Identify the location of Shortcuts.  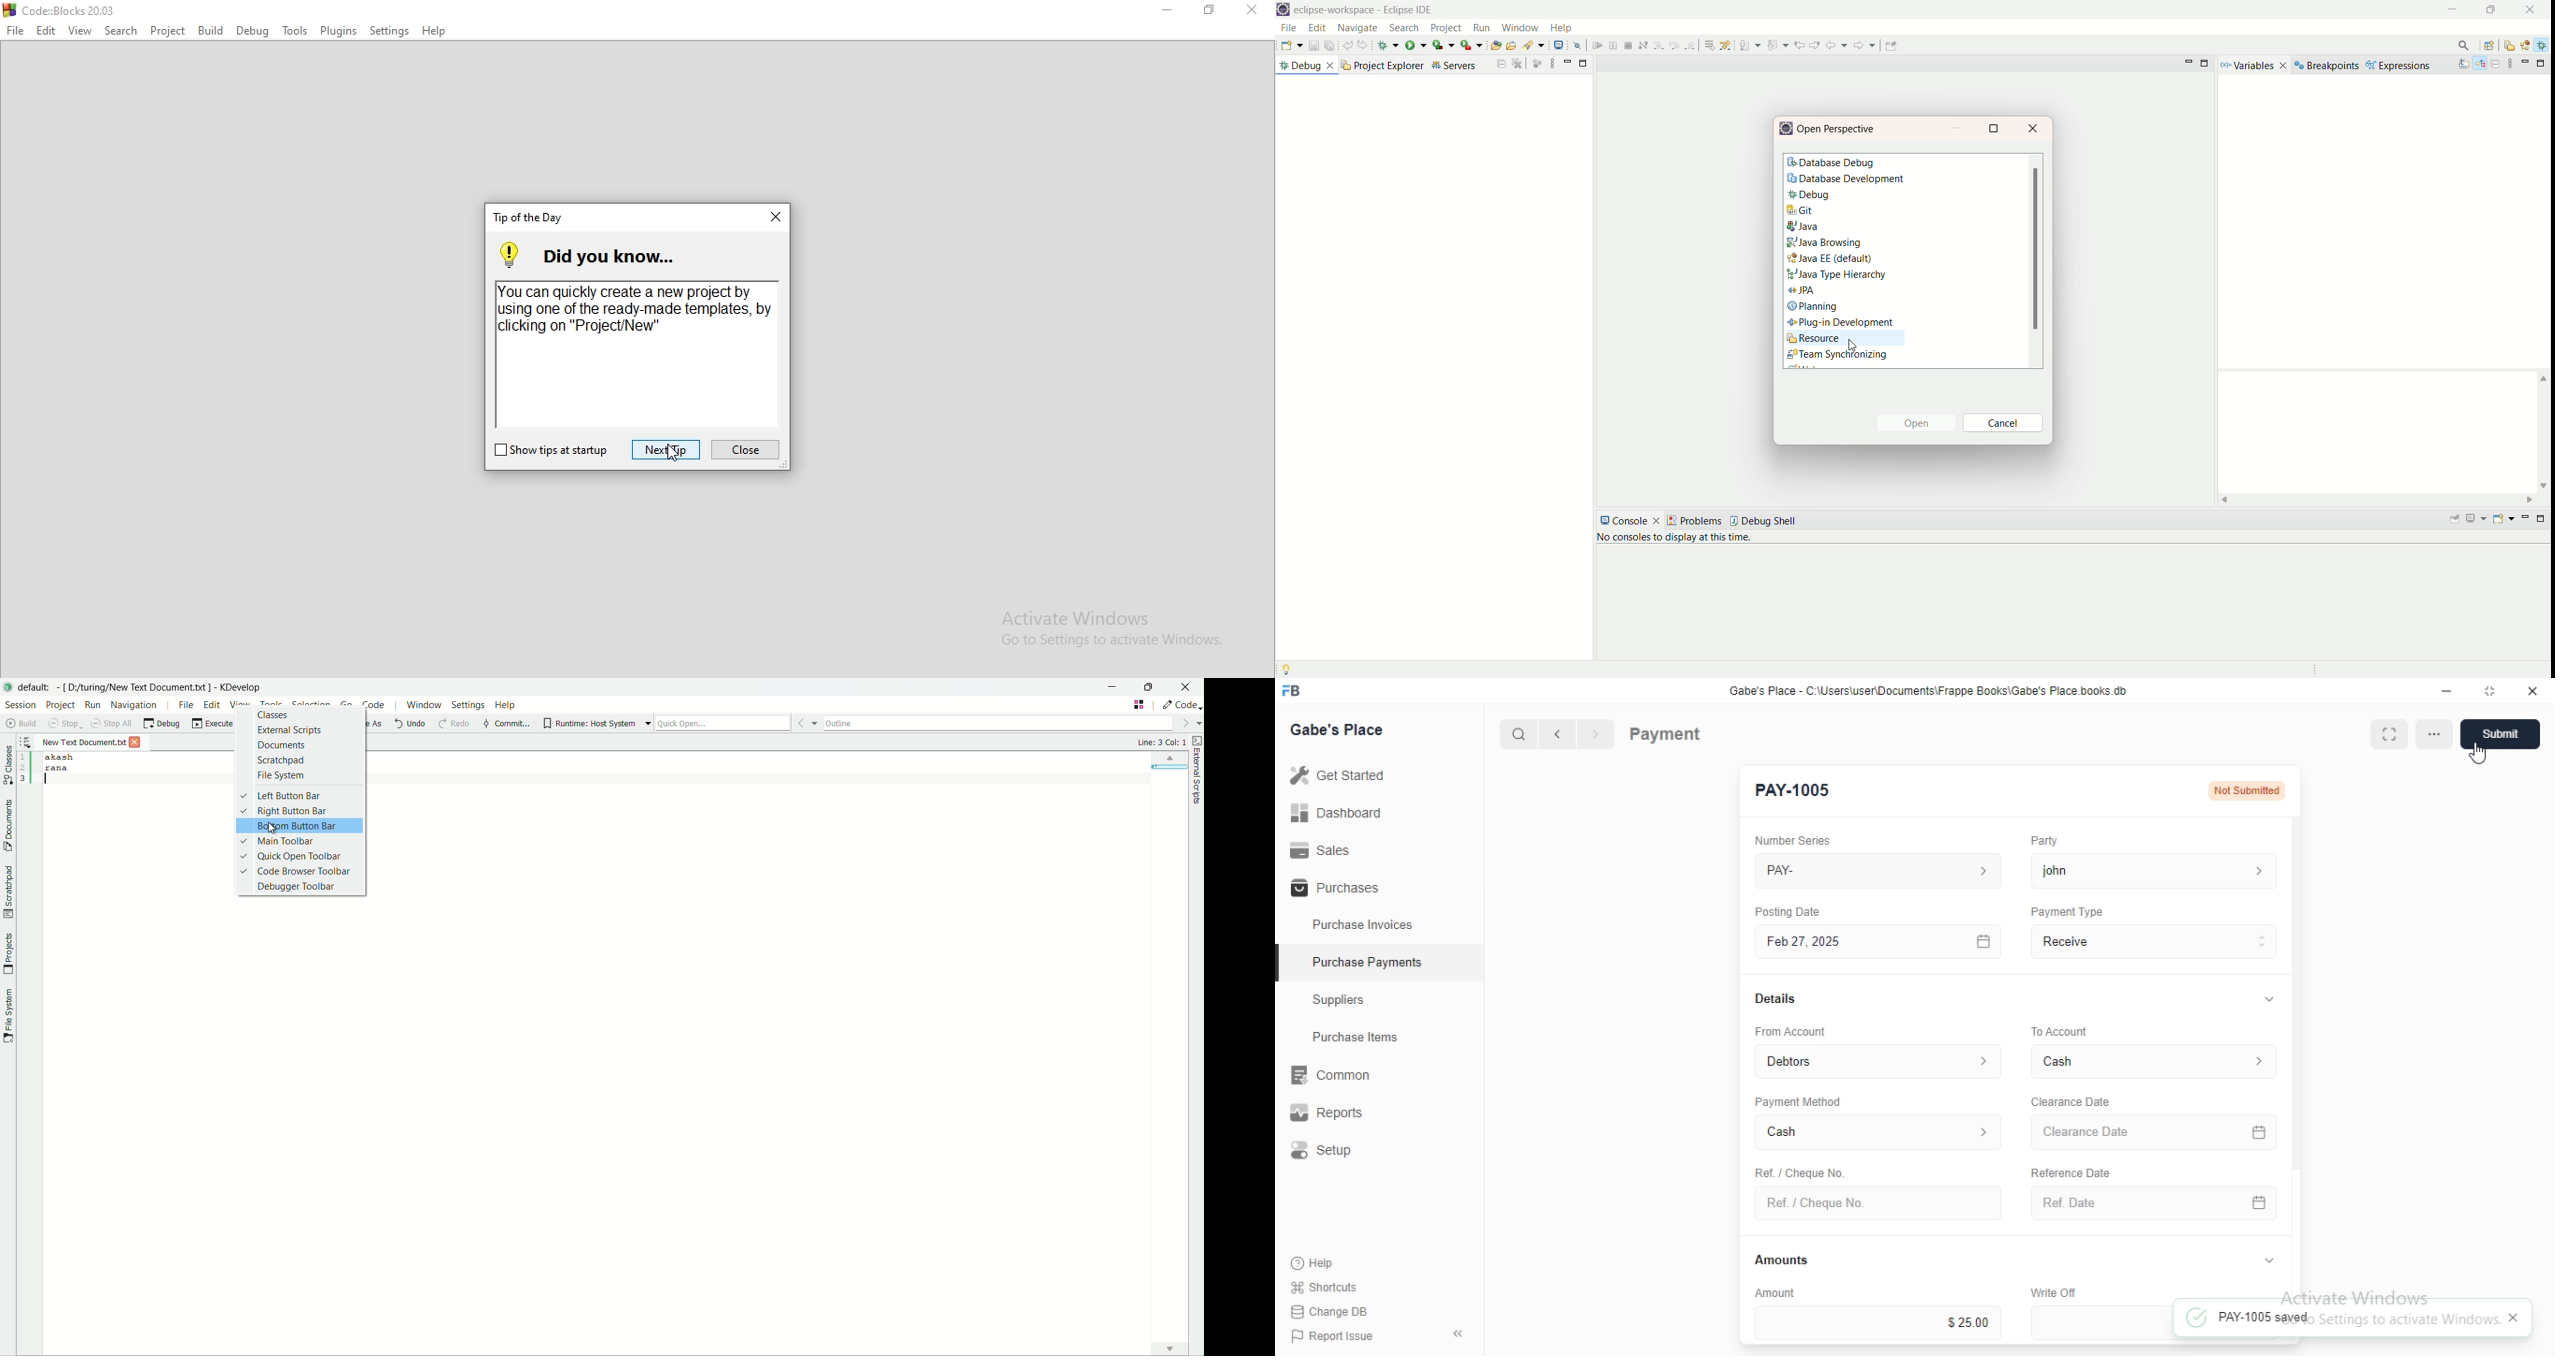
(1322, 1288).